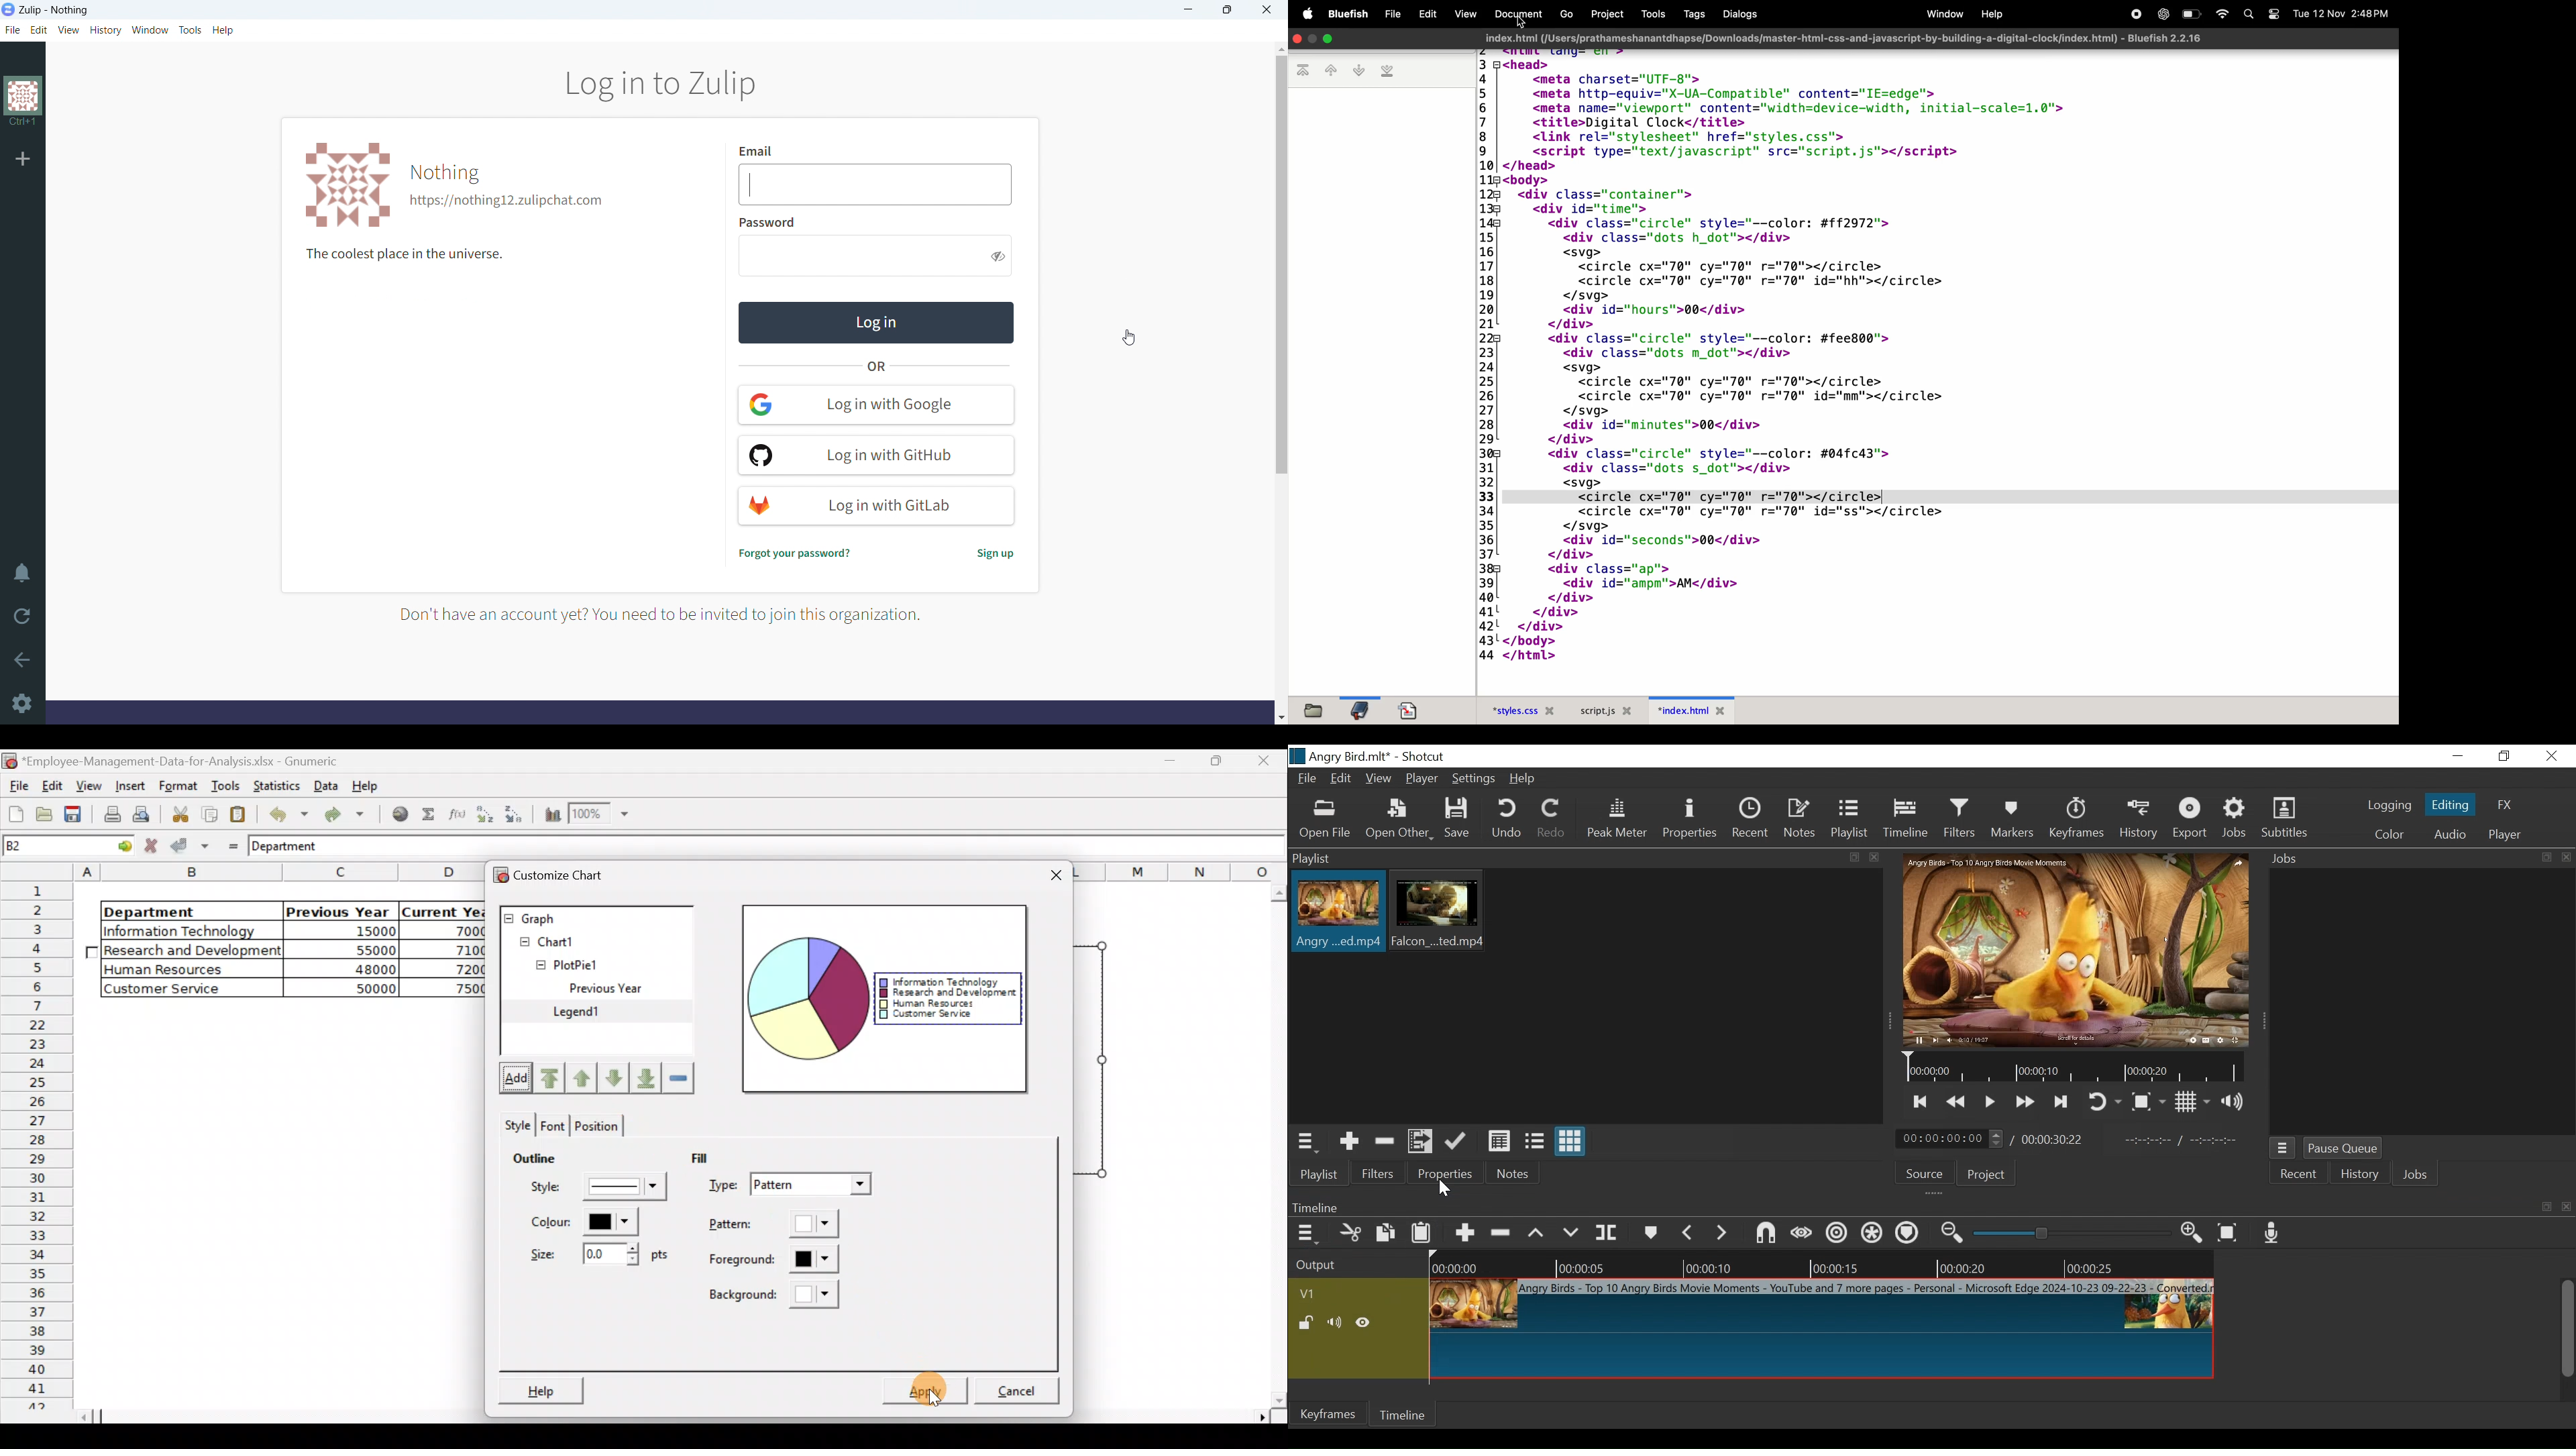 The image size is (2576, 1456). Describe the element at coordinates (353, 970) in the screenshot. I see `48000` at that location.